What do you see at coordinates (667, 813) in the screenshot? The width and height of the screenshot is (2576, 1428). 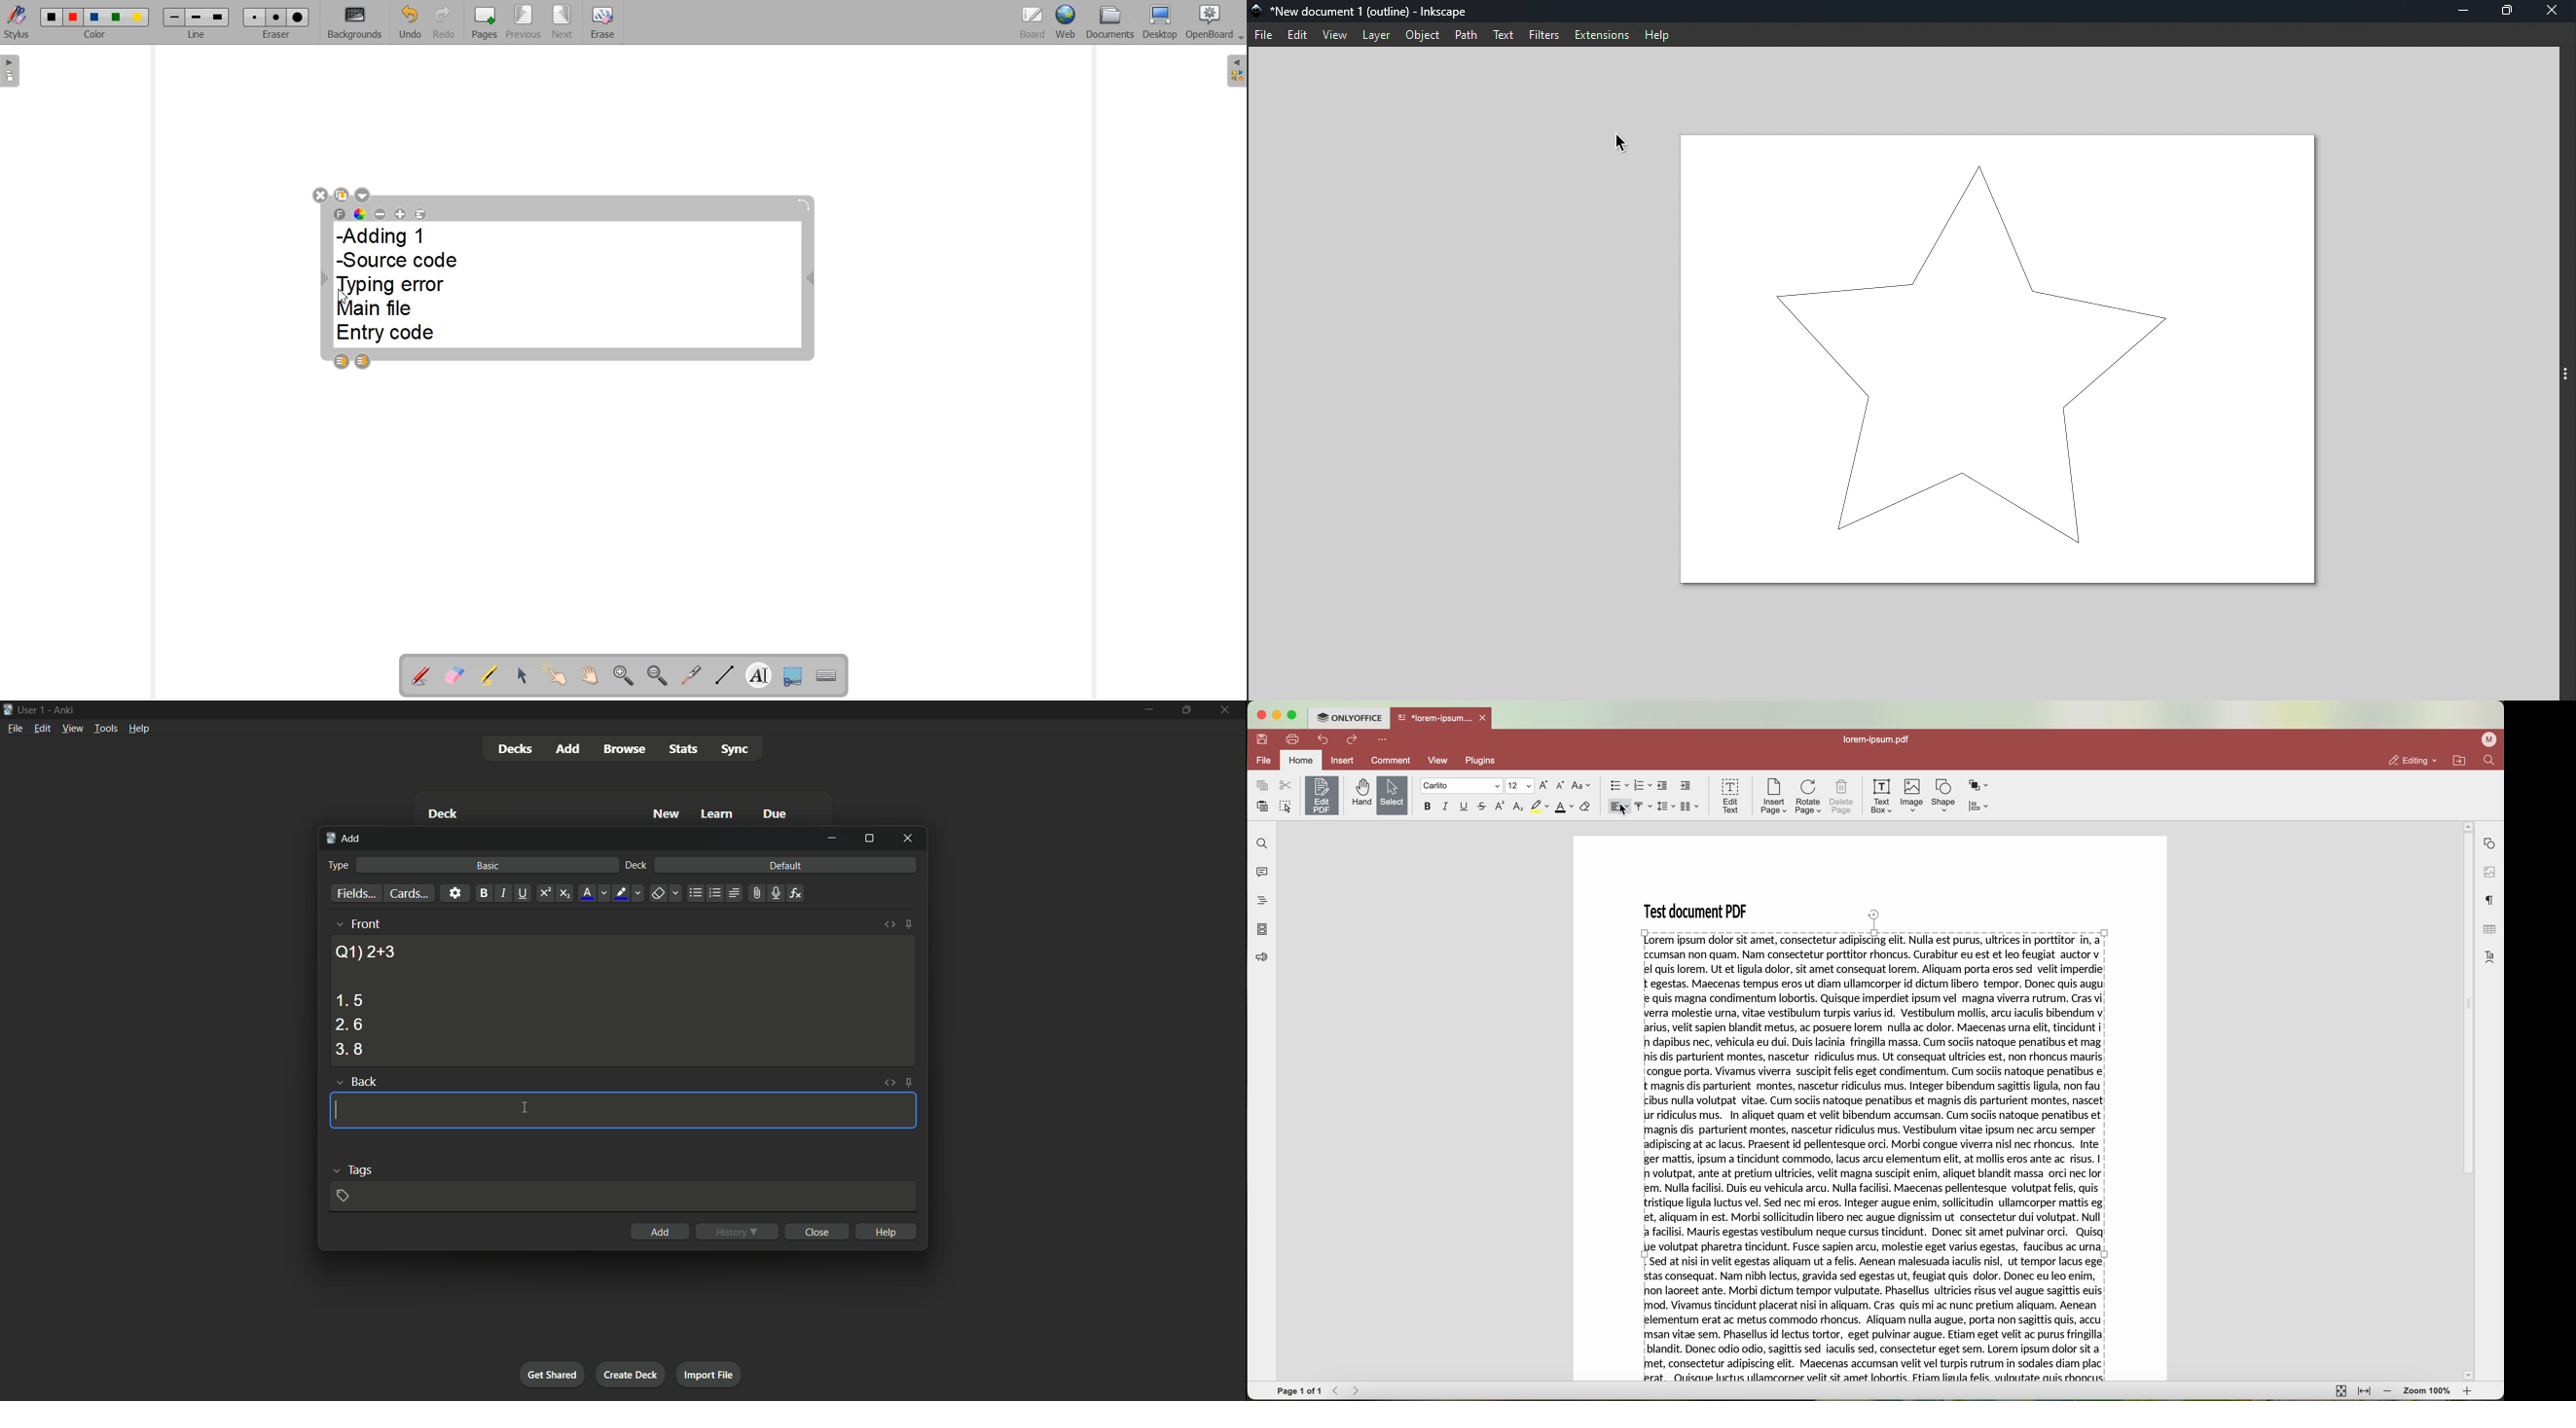 I see `new` at bounding box center [667, 813].